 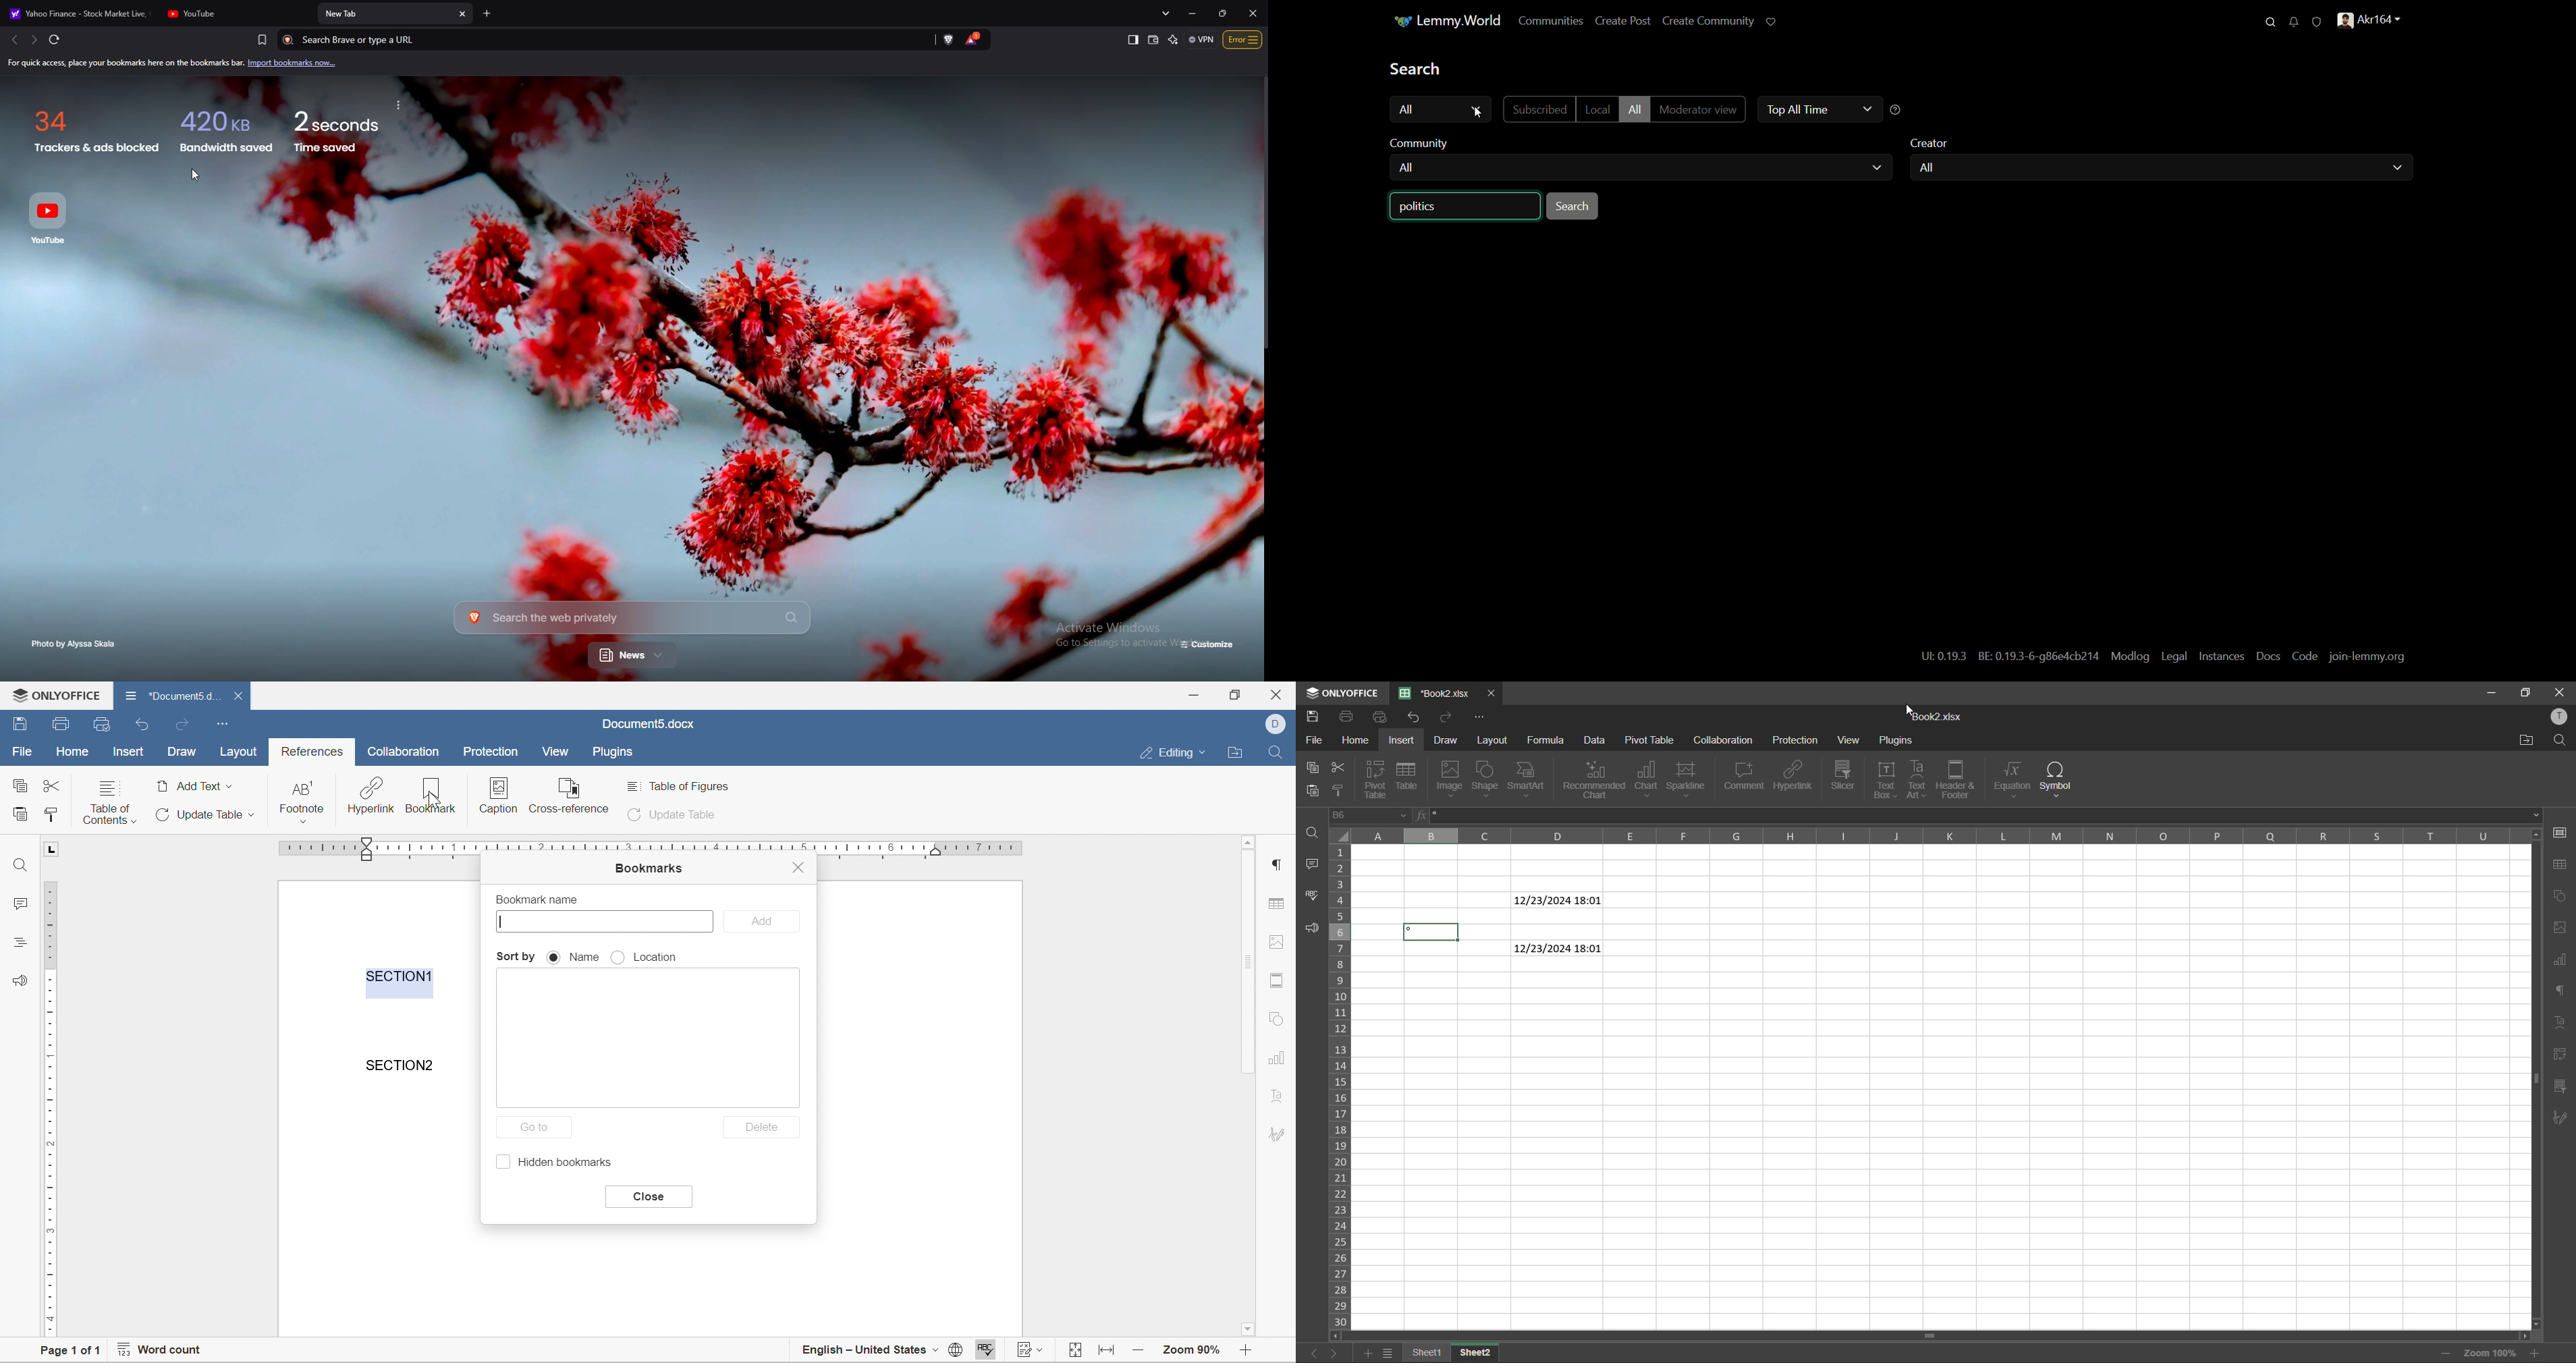 I want to click on find, so click(x=21, y=865).